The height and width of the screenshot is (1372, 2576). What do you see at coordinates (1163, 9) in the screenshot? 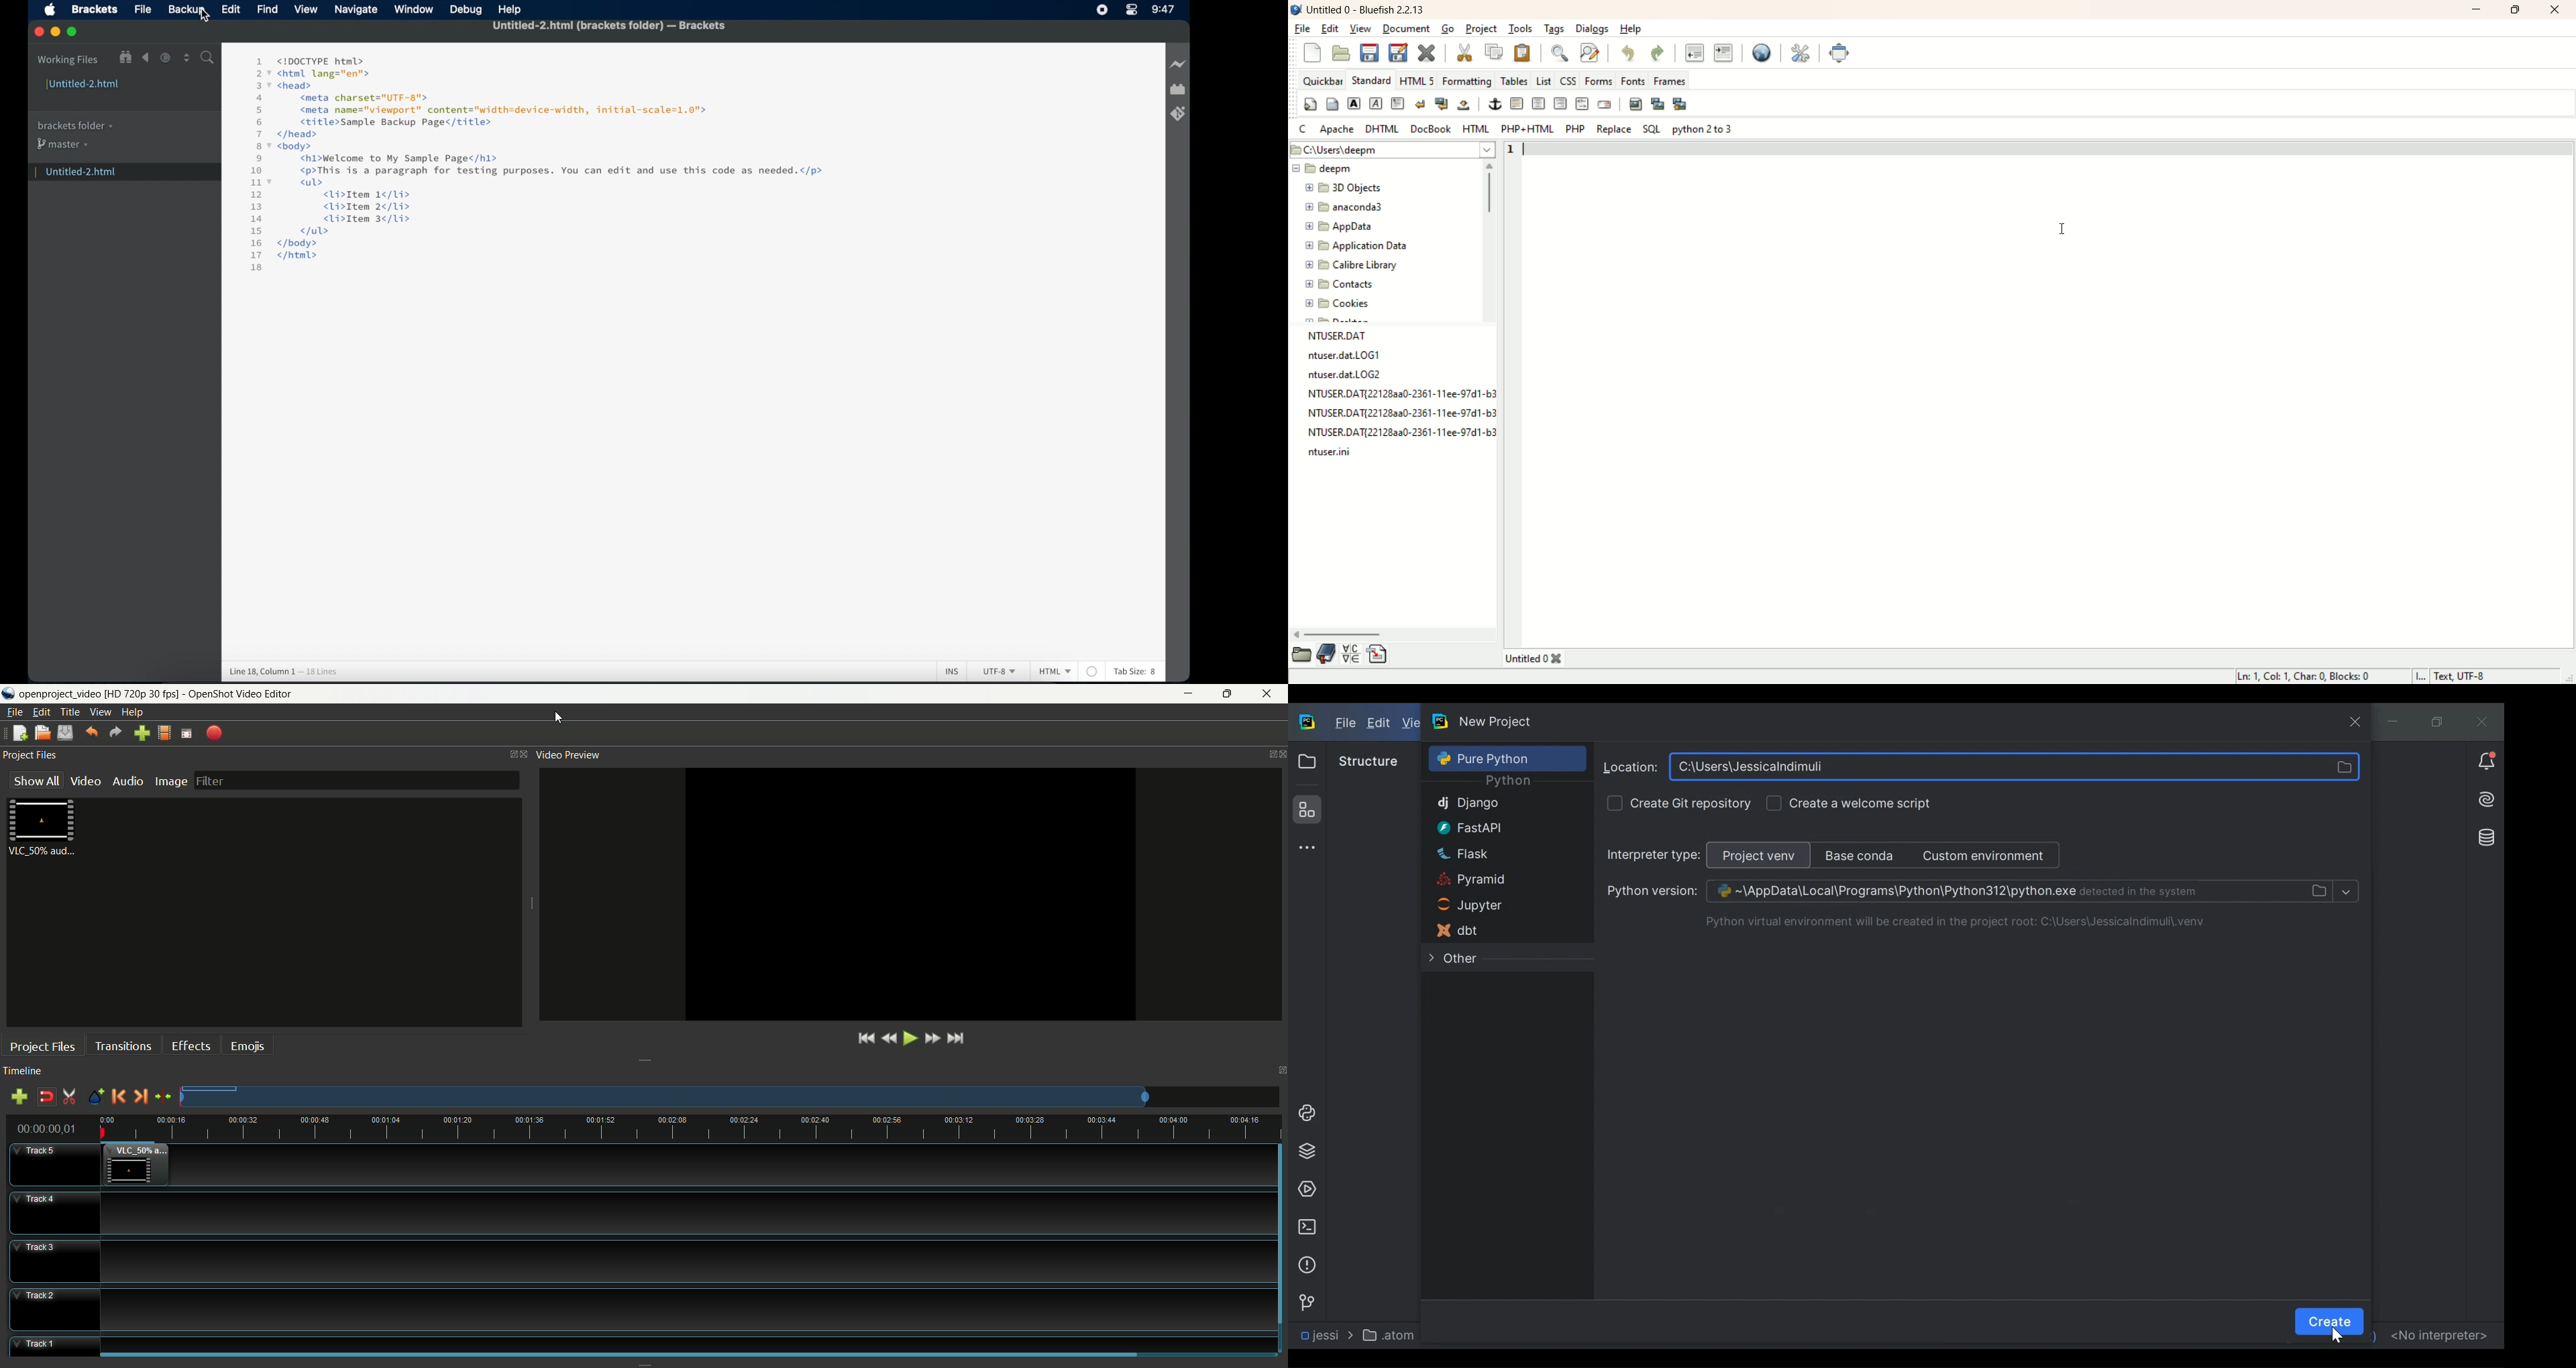
I see `9:47` at bounding box center [1163, 9].